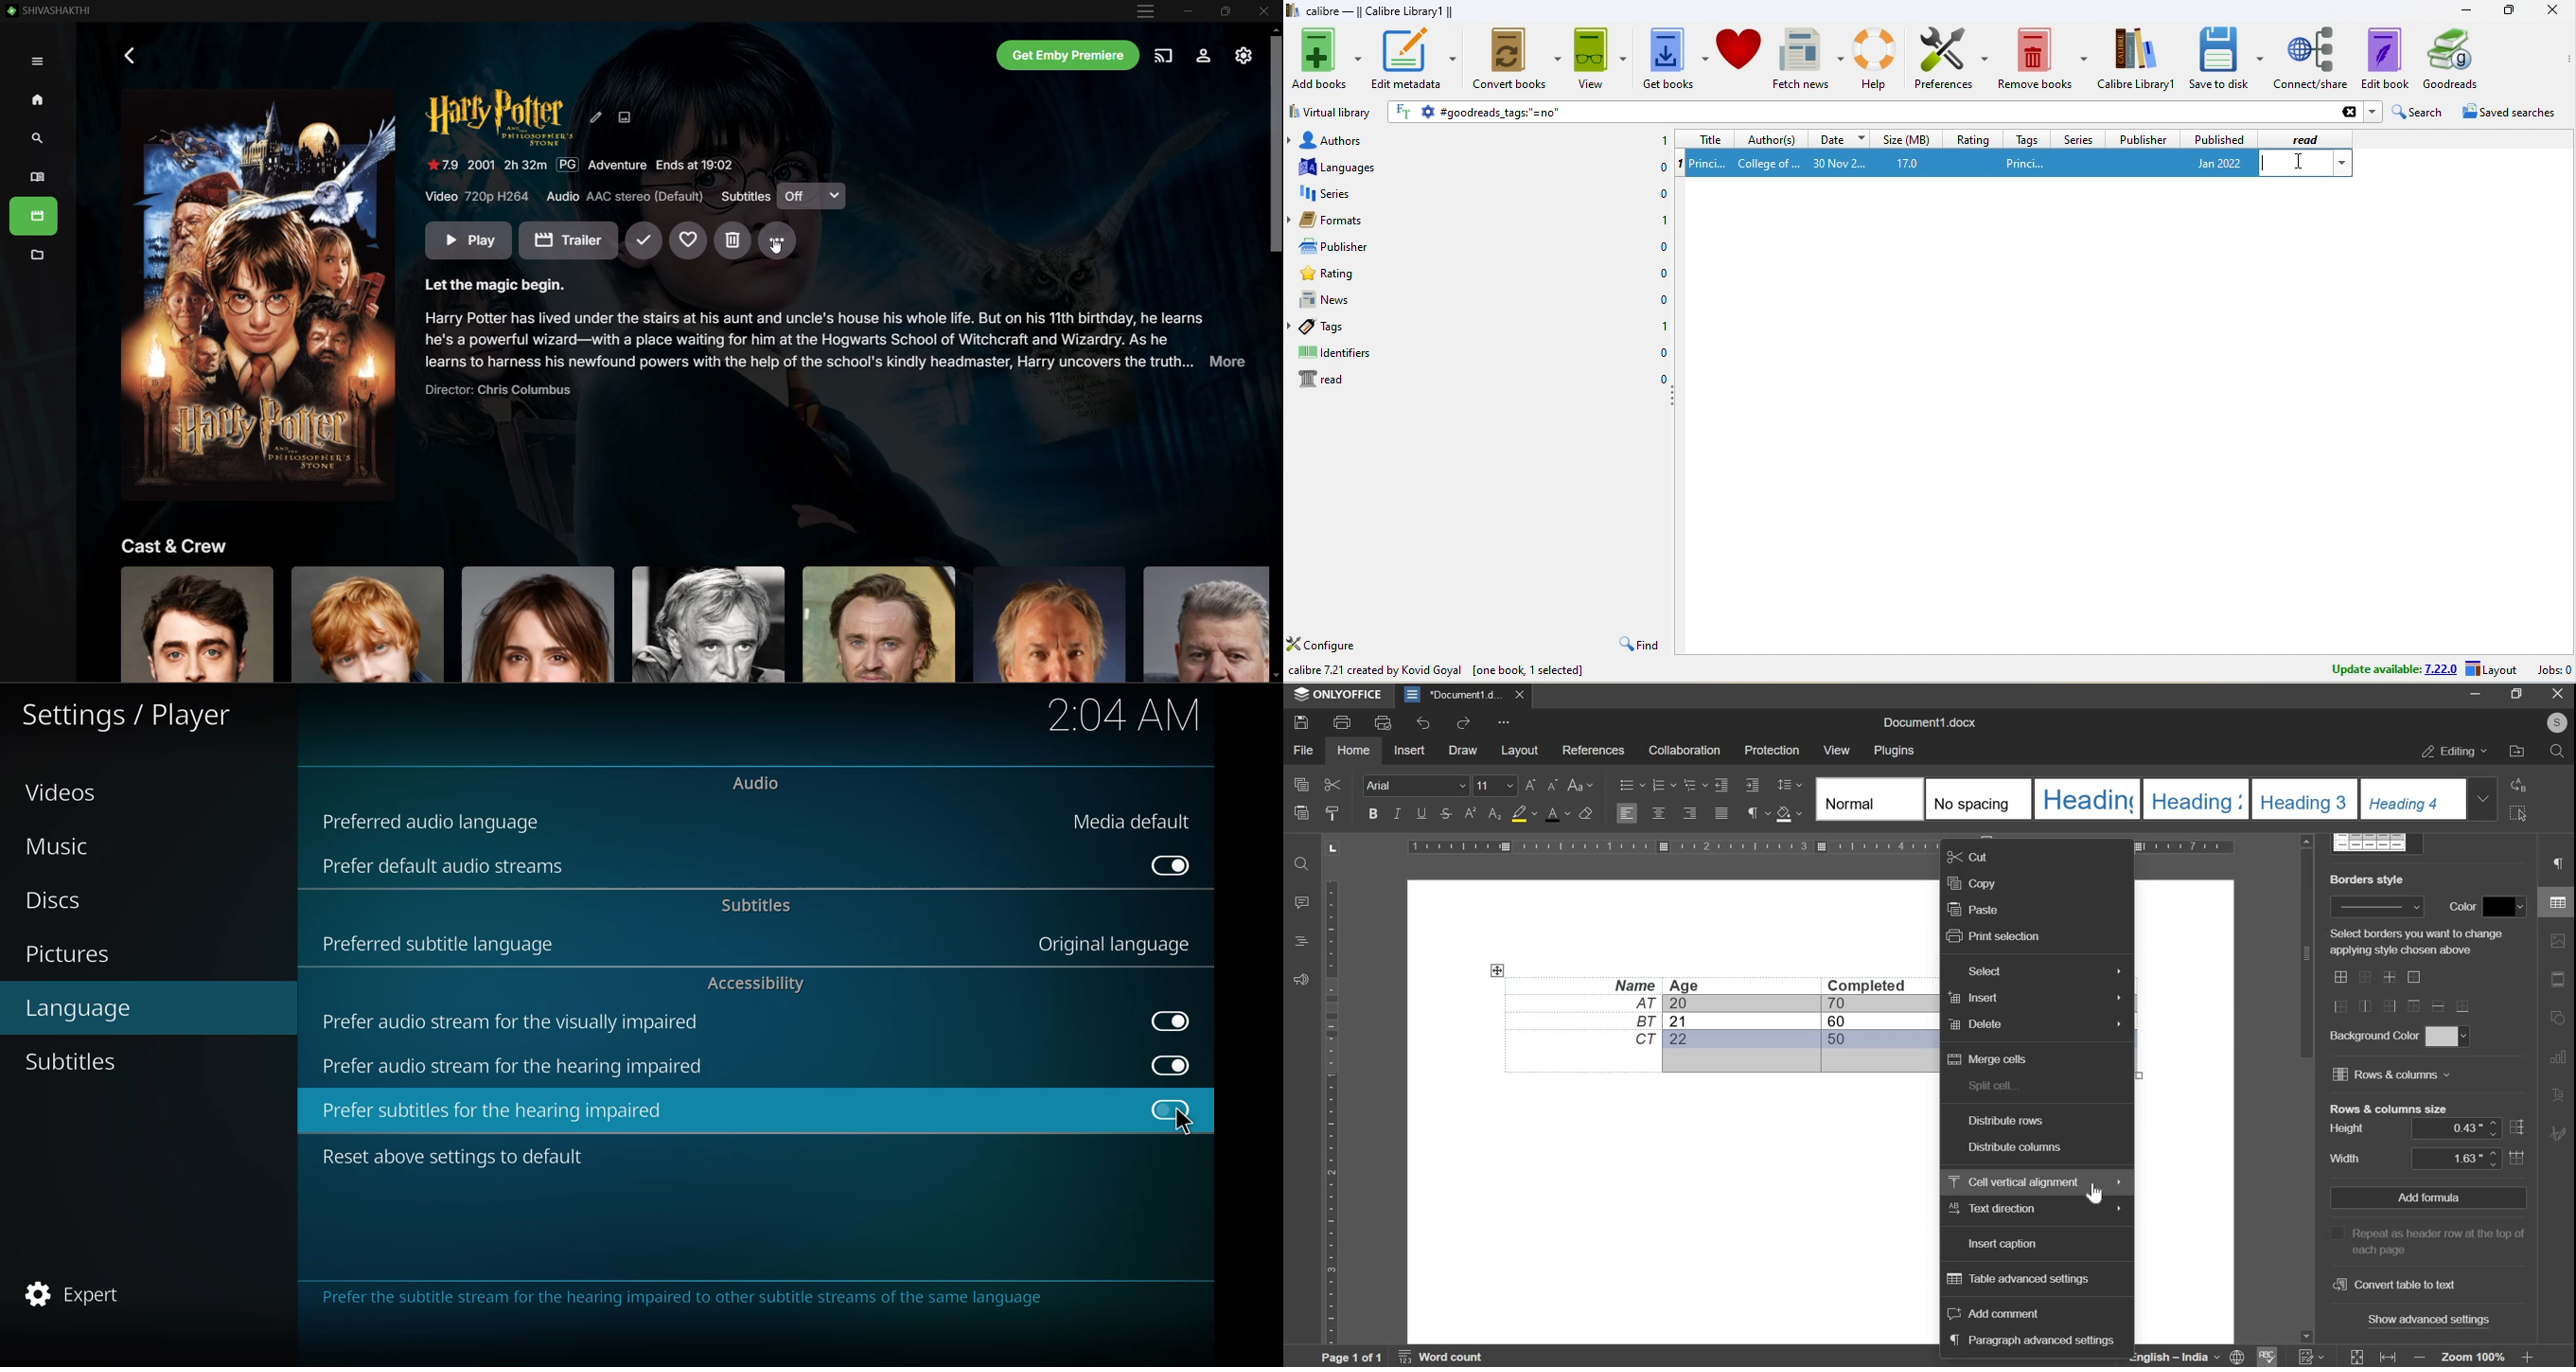  What do you see at coordinates (1557, 814) in the screenshot?
I see `font color` at bounding box center [1557, 814].